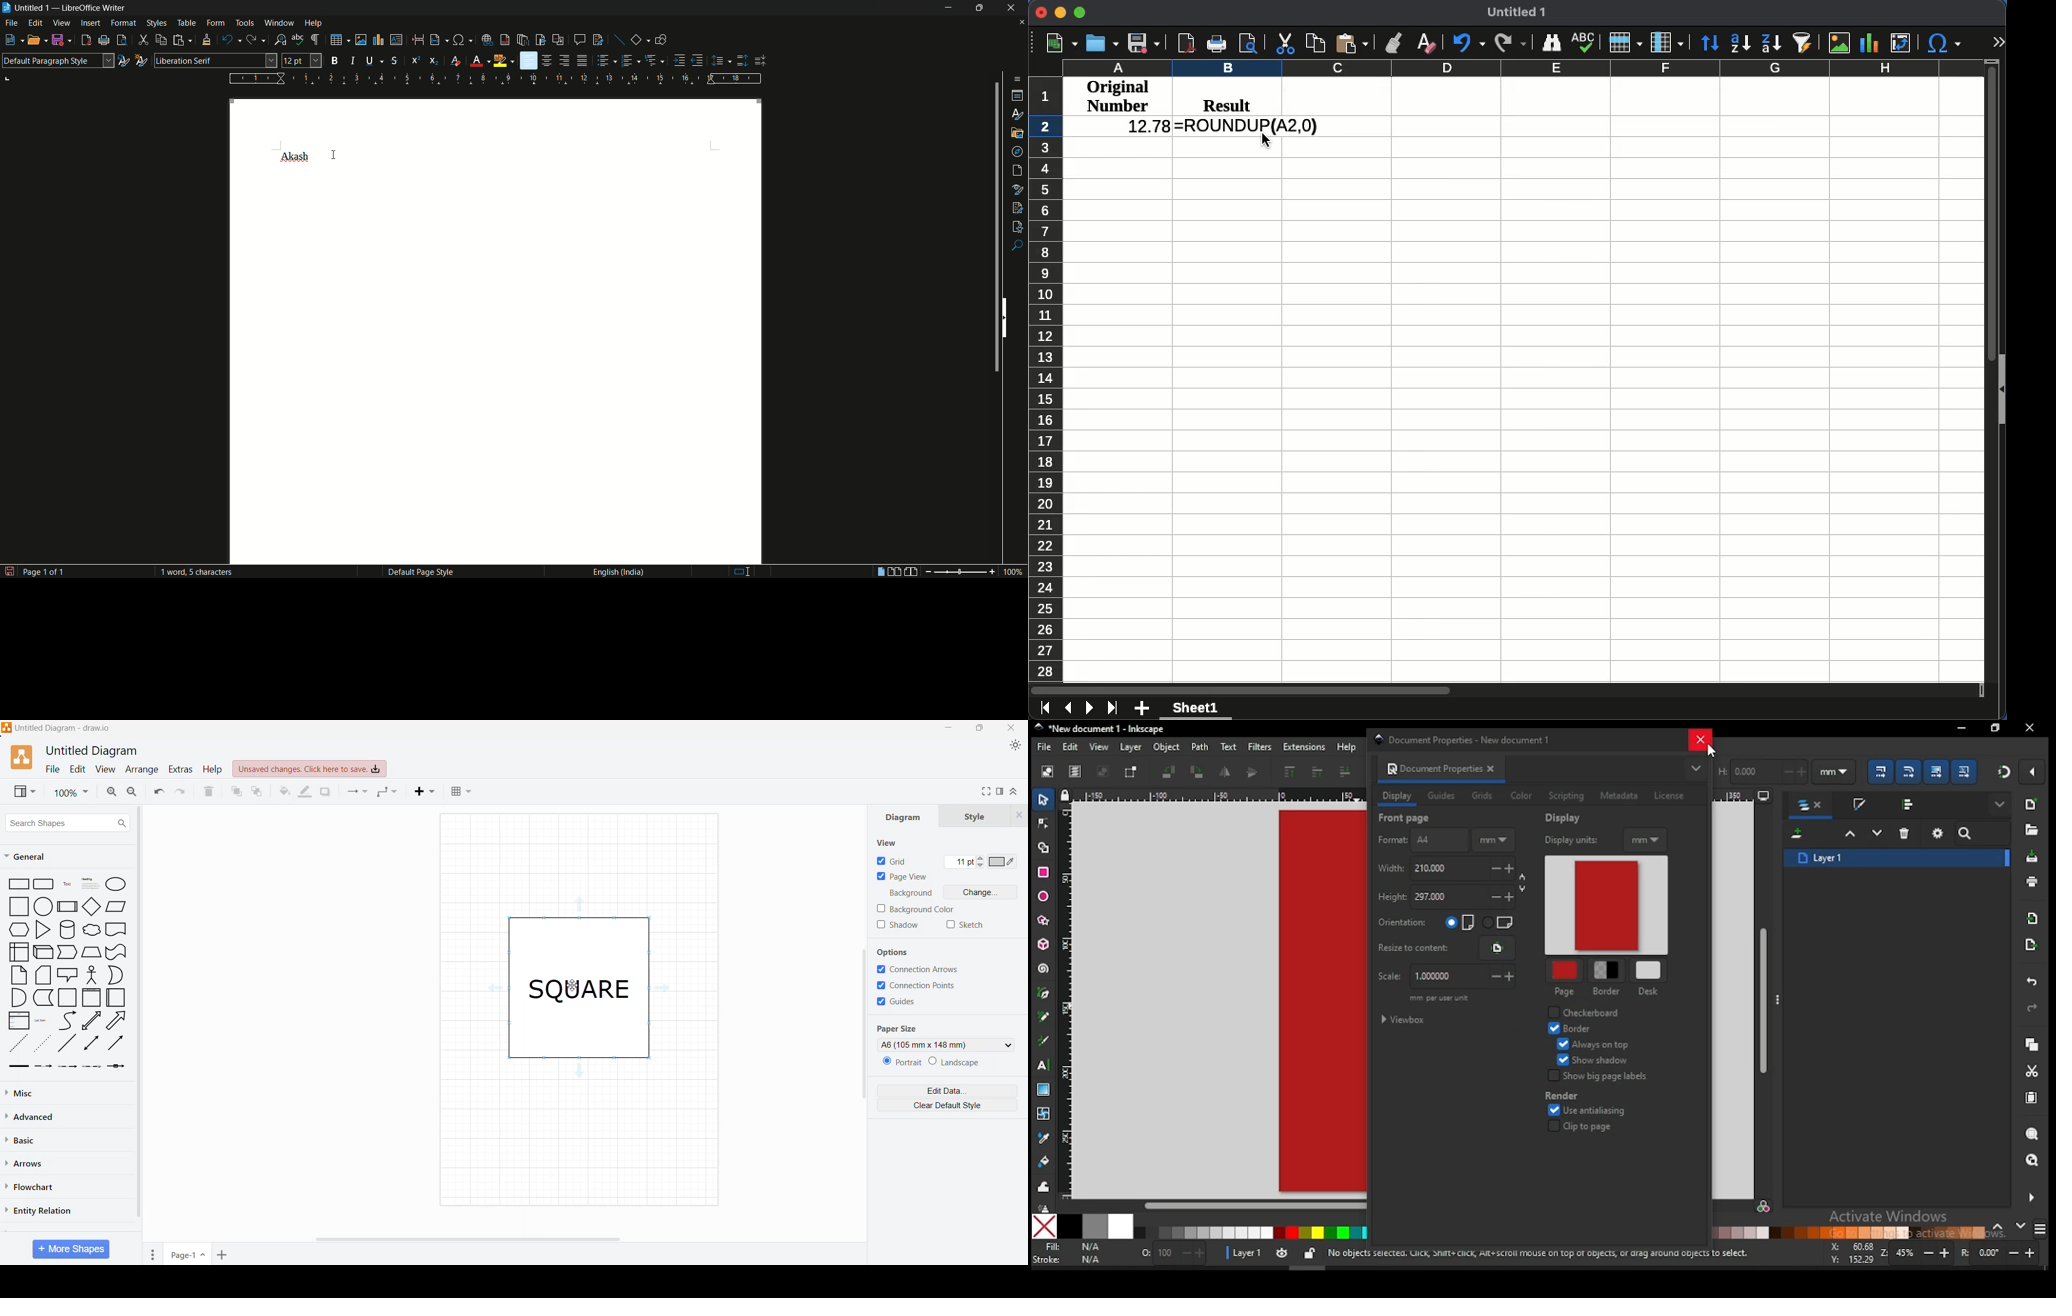  What do you see at coordinates (158, 791) in the screenshot?
I see `Undo` at bounding box center [158, 791].